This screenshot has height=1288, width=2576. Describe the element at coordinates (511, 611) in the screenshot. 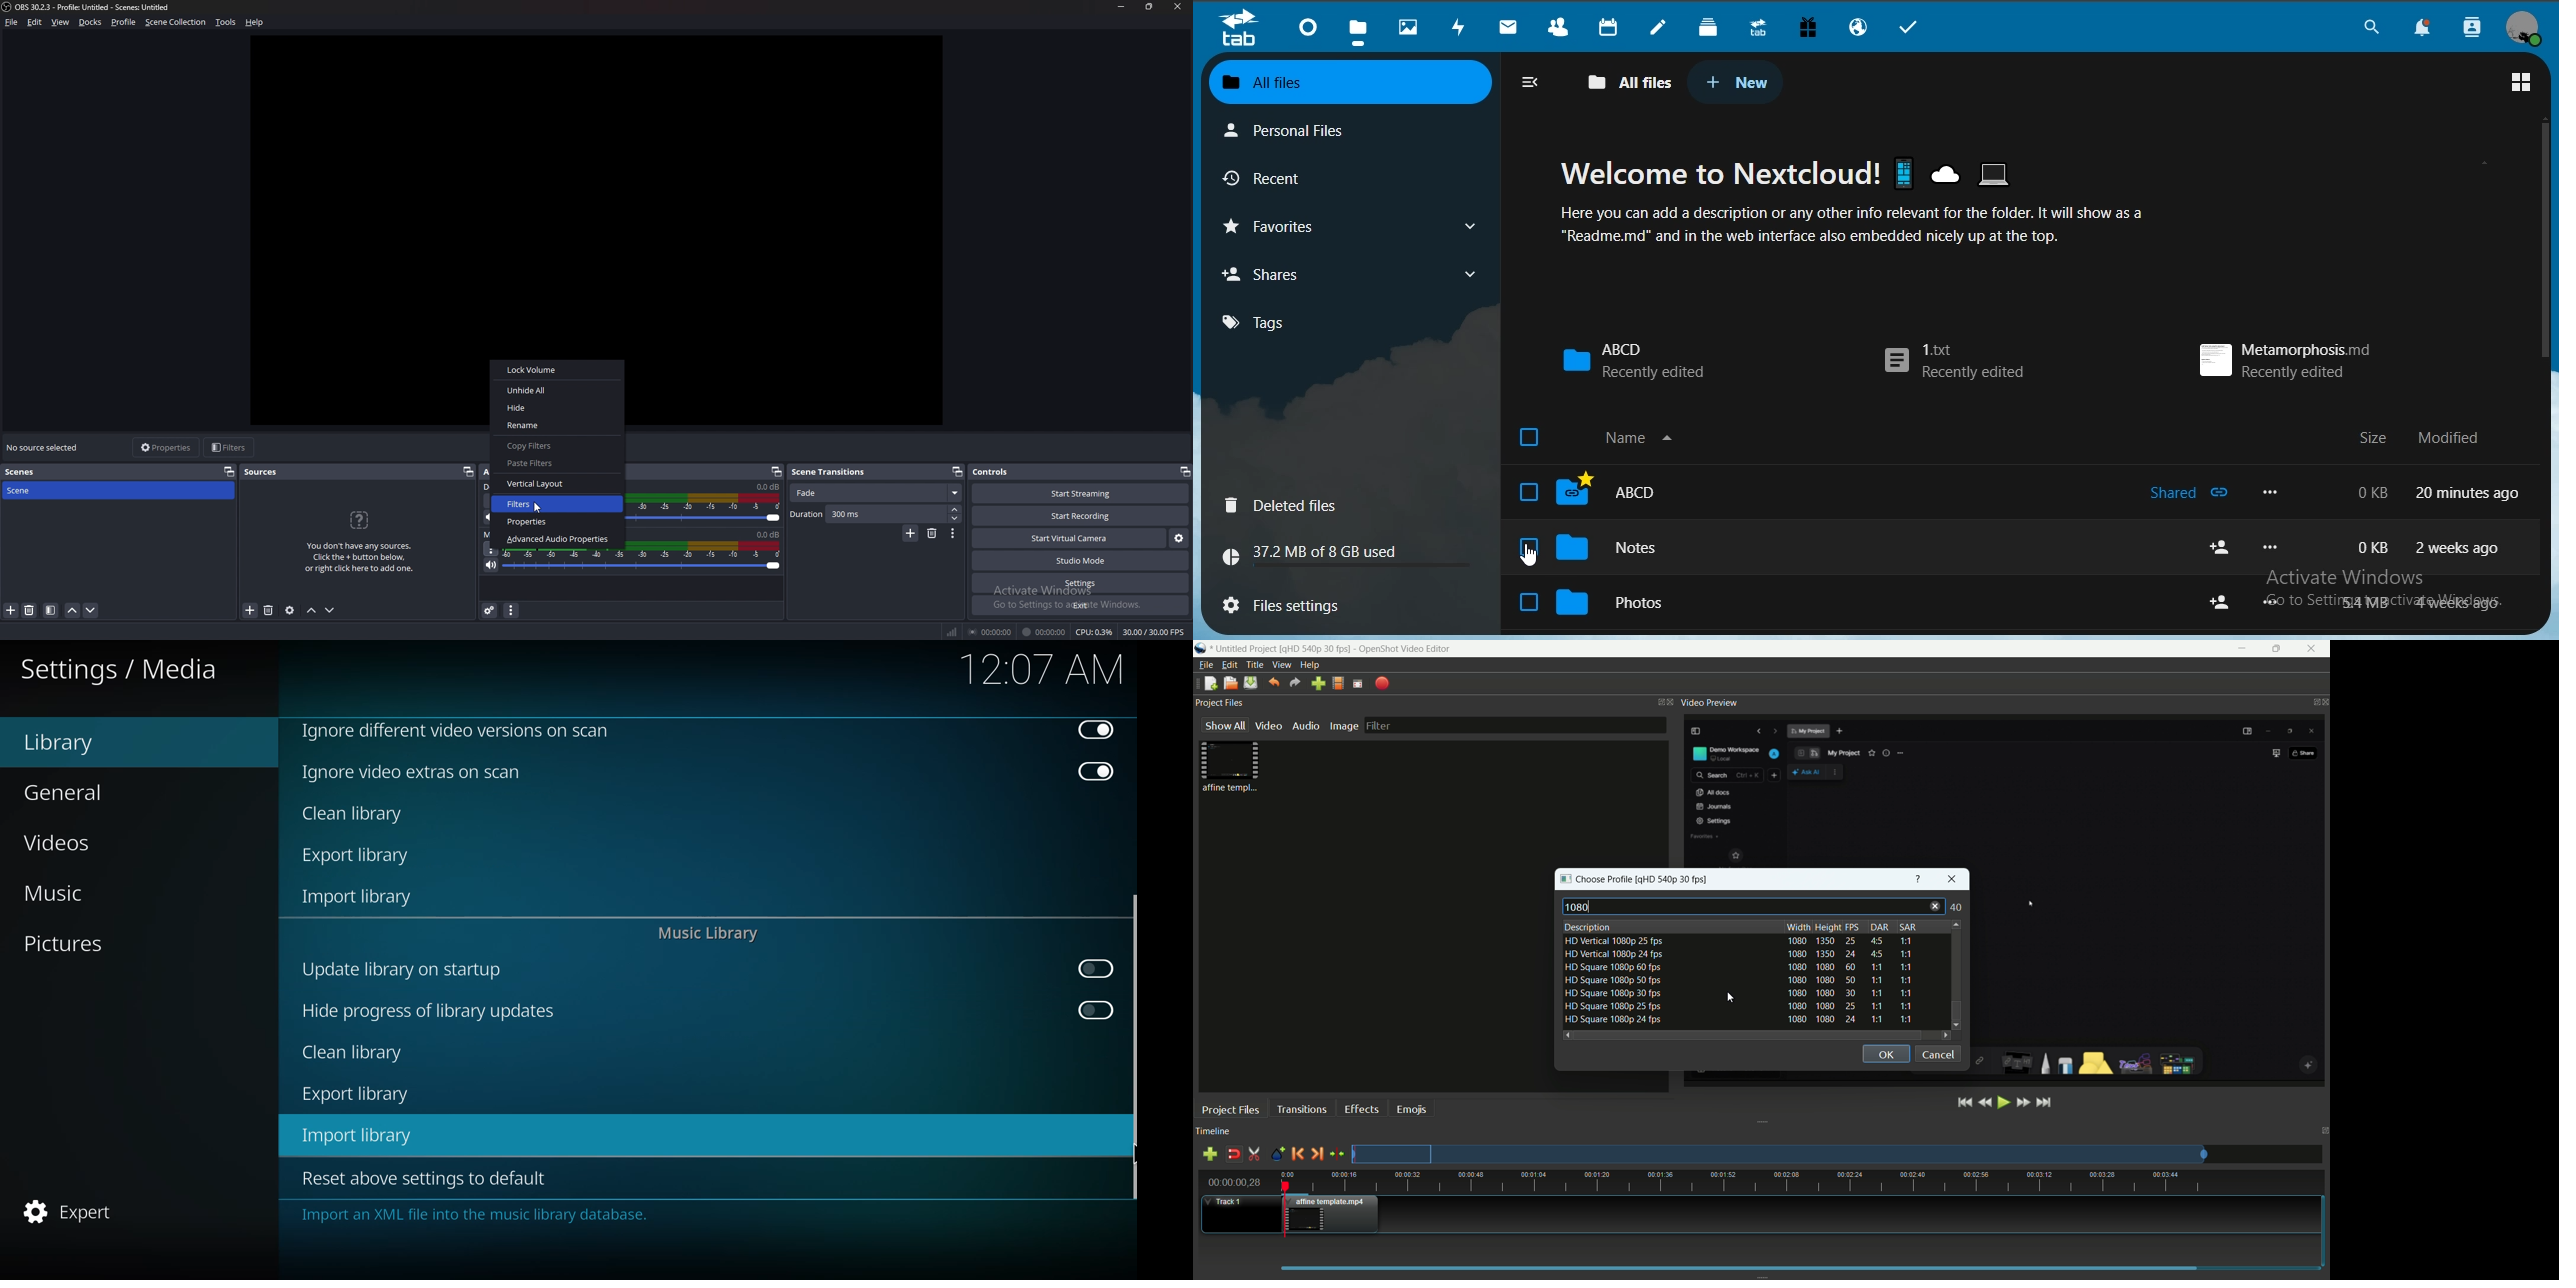

I see `audio mixer menu` at that location.